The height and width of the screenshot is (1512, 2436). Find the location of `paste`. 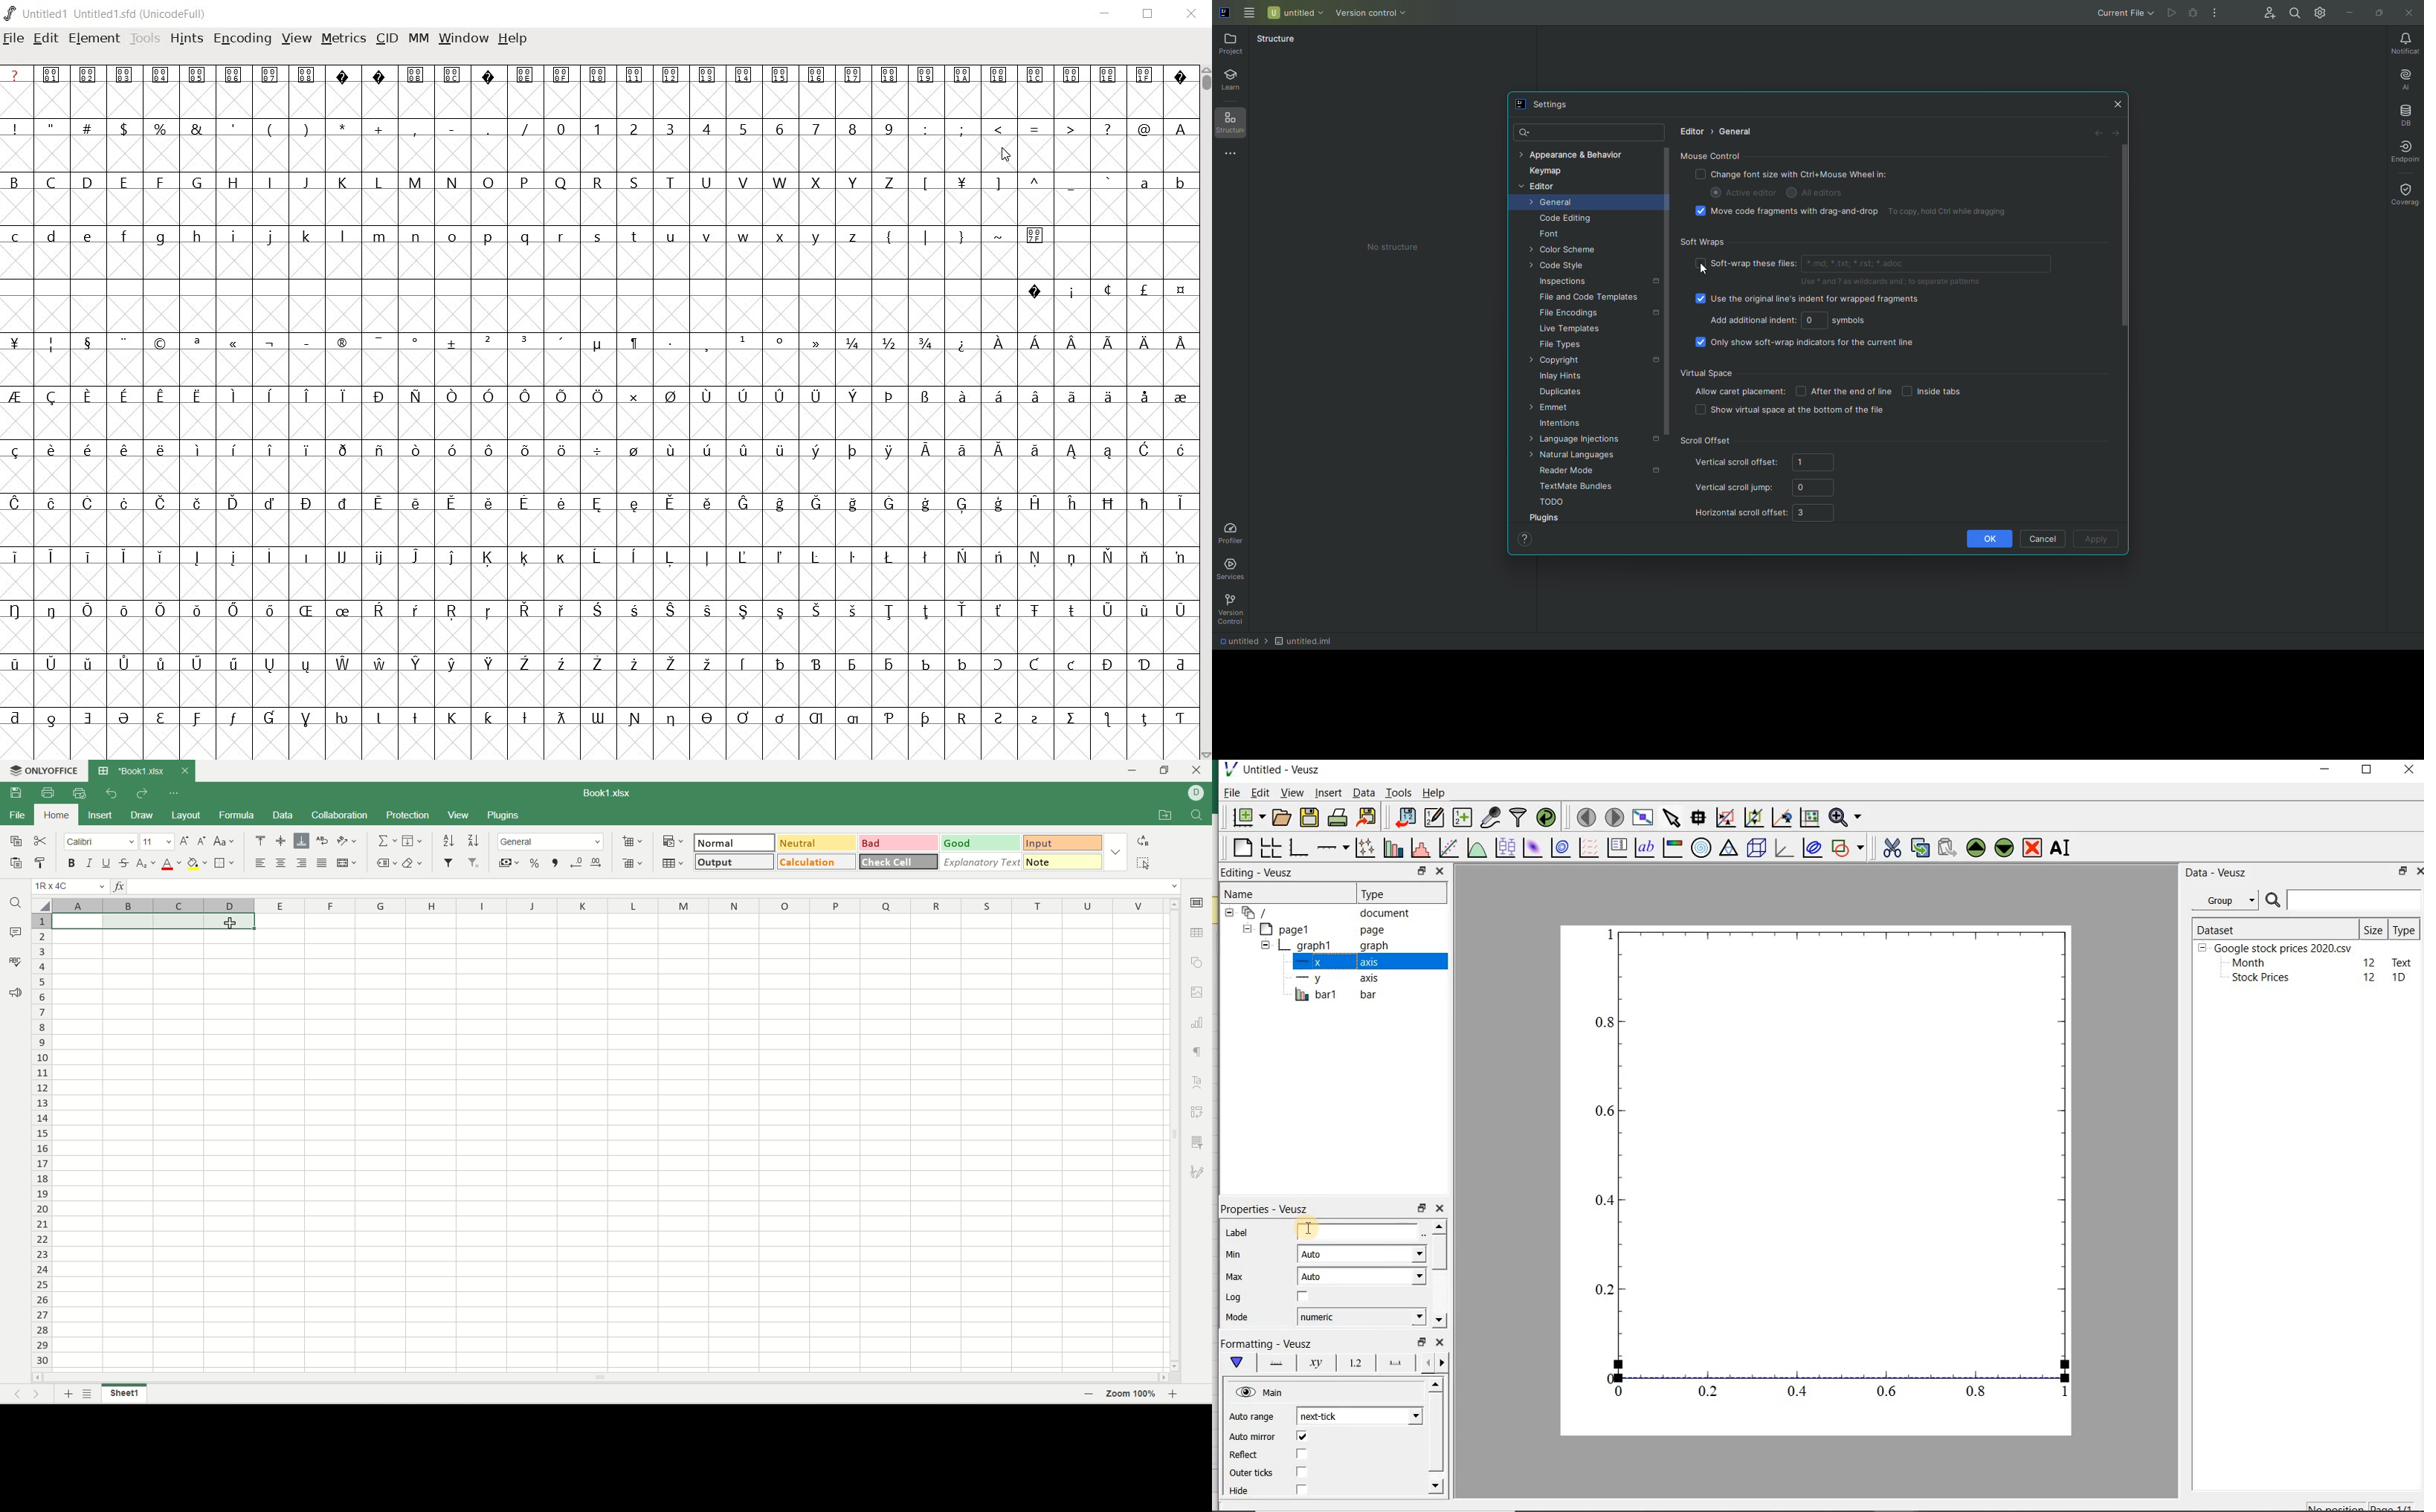

paste is located at coordinates (17, 863).